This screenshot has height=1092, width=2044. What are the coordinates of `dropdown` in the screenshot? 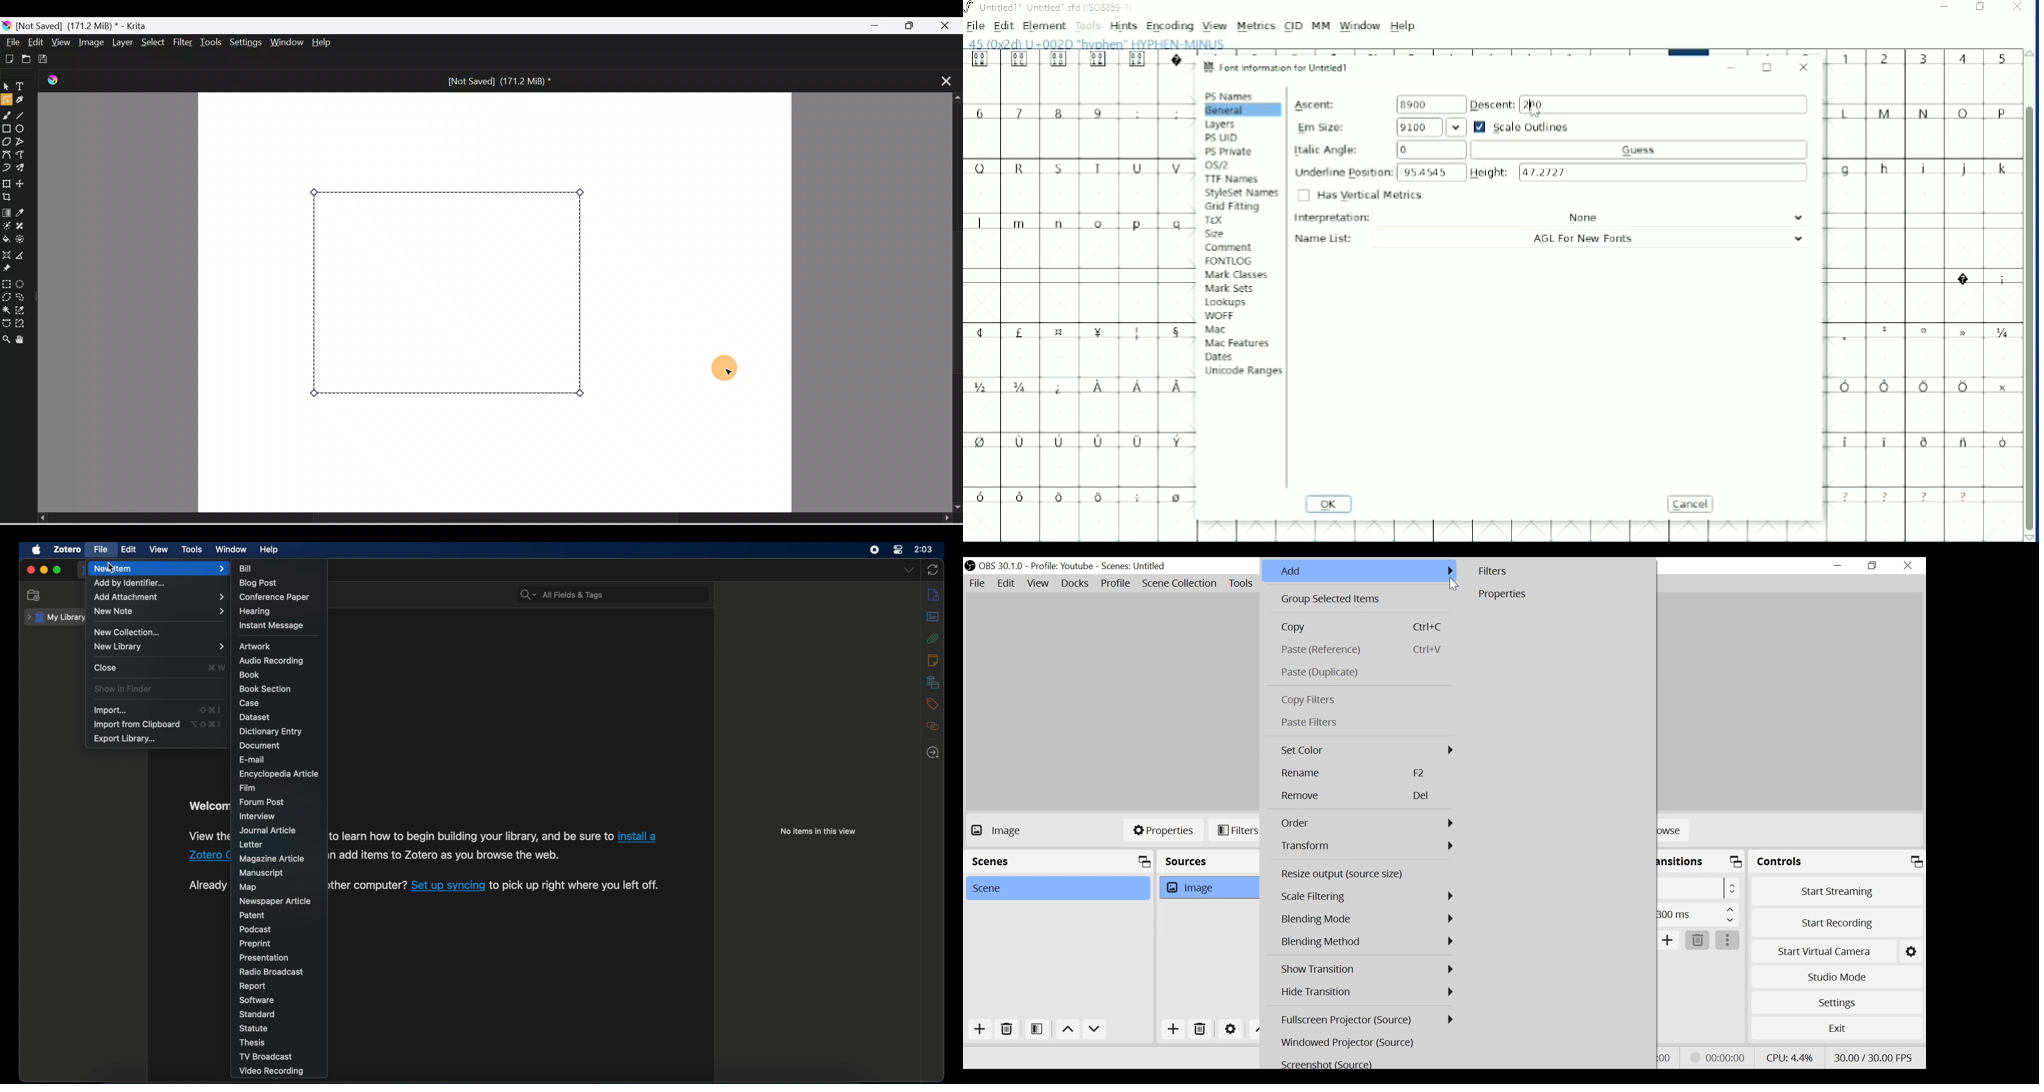 It's located at (910, 569).